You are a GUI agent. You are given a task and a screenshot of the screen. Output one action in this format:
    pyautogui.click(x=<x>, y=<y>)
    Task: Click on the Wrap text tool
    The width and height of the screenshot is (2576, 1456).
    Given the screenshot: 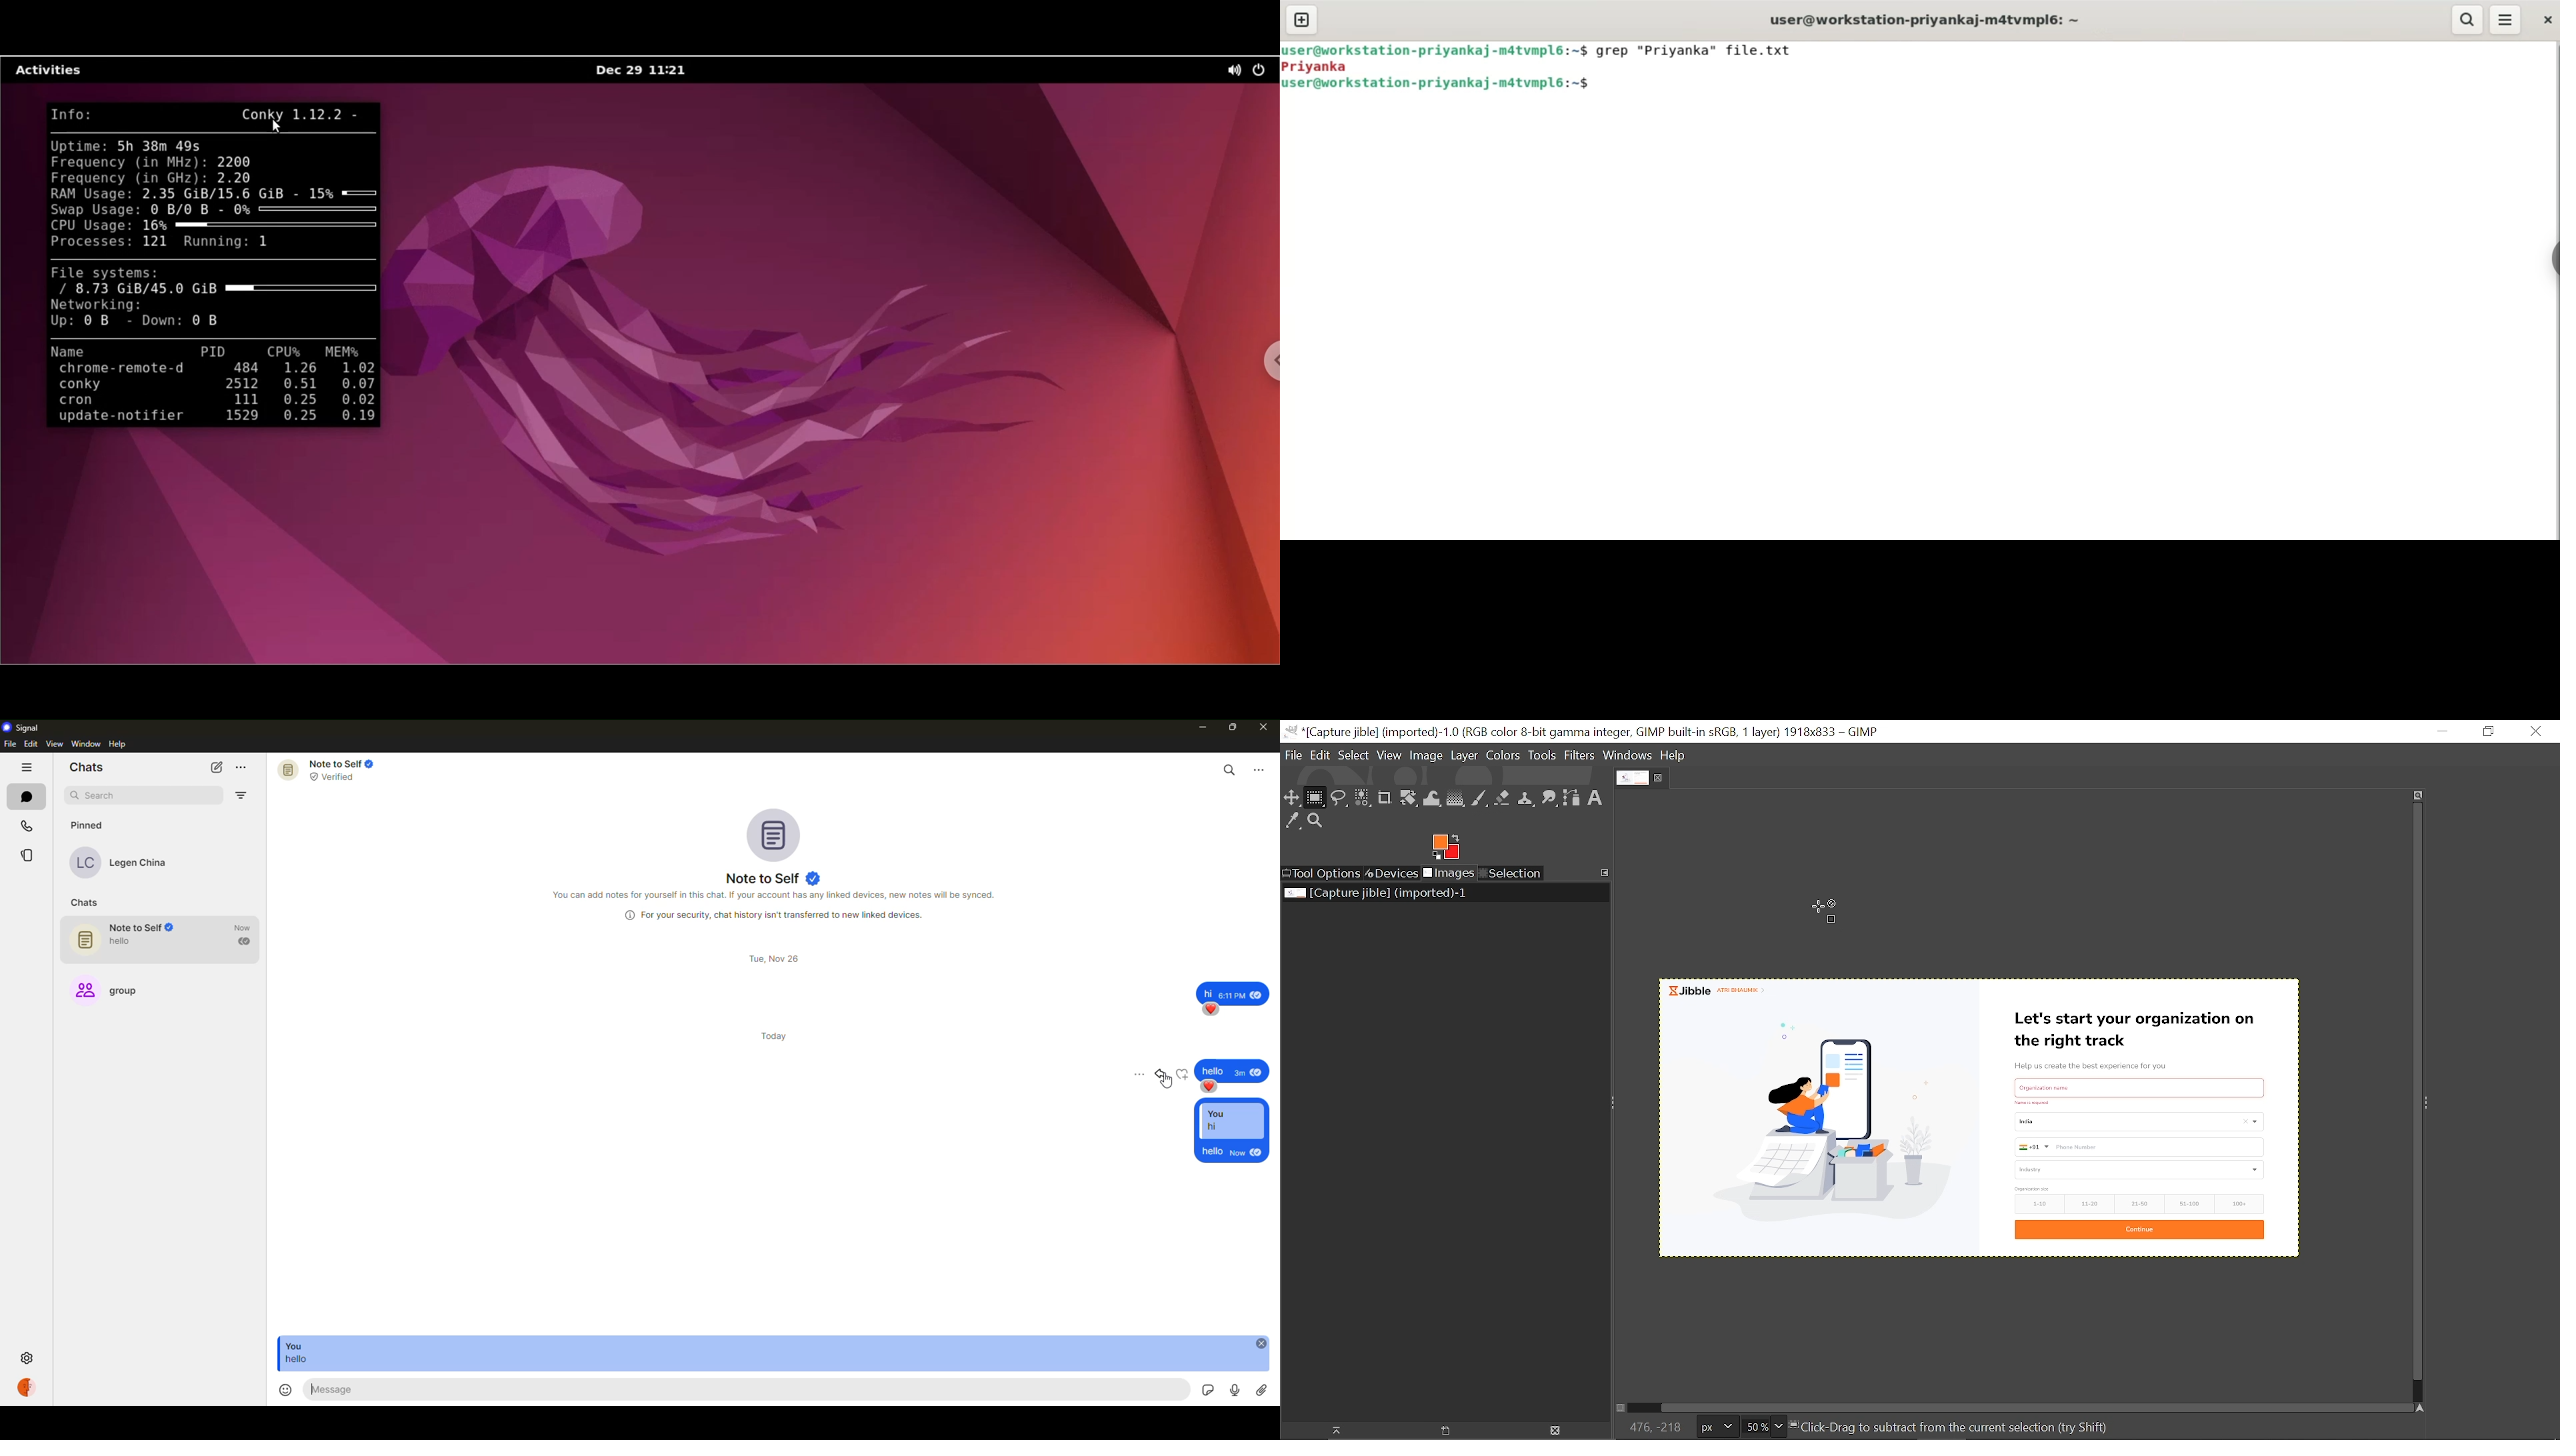 What is the action you would take?
    pyautogui.click(x=1433, y=799)
    